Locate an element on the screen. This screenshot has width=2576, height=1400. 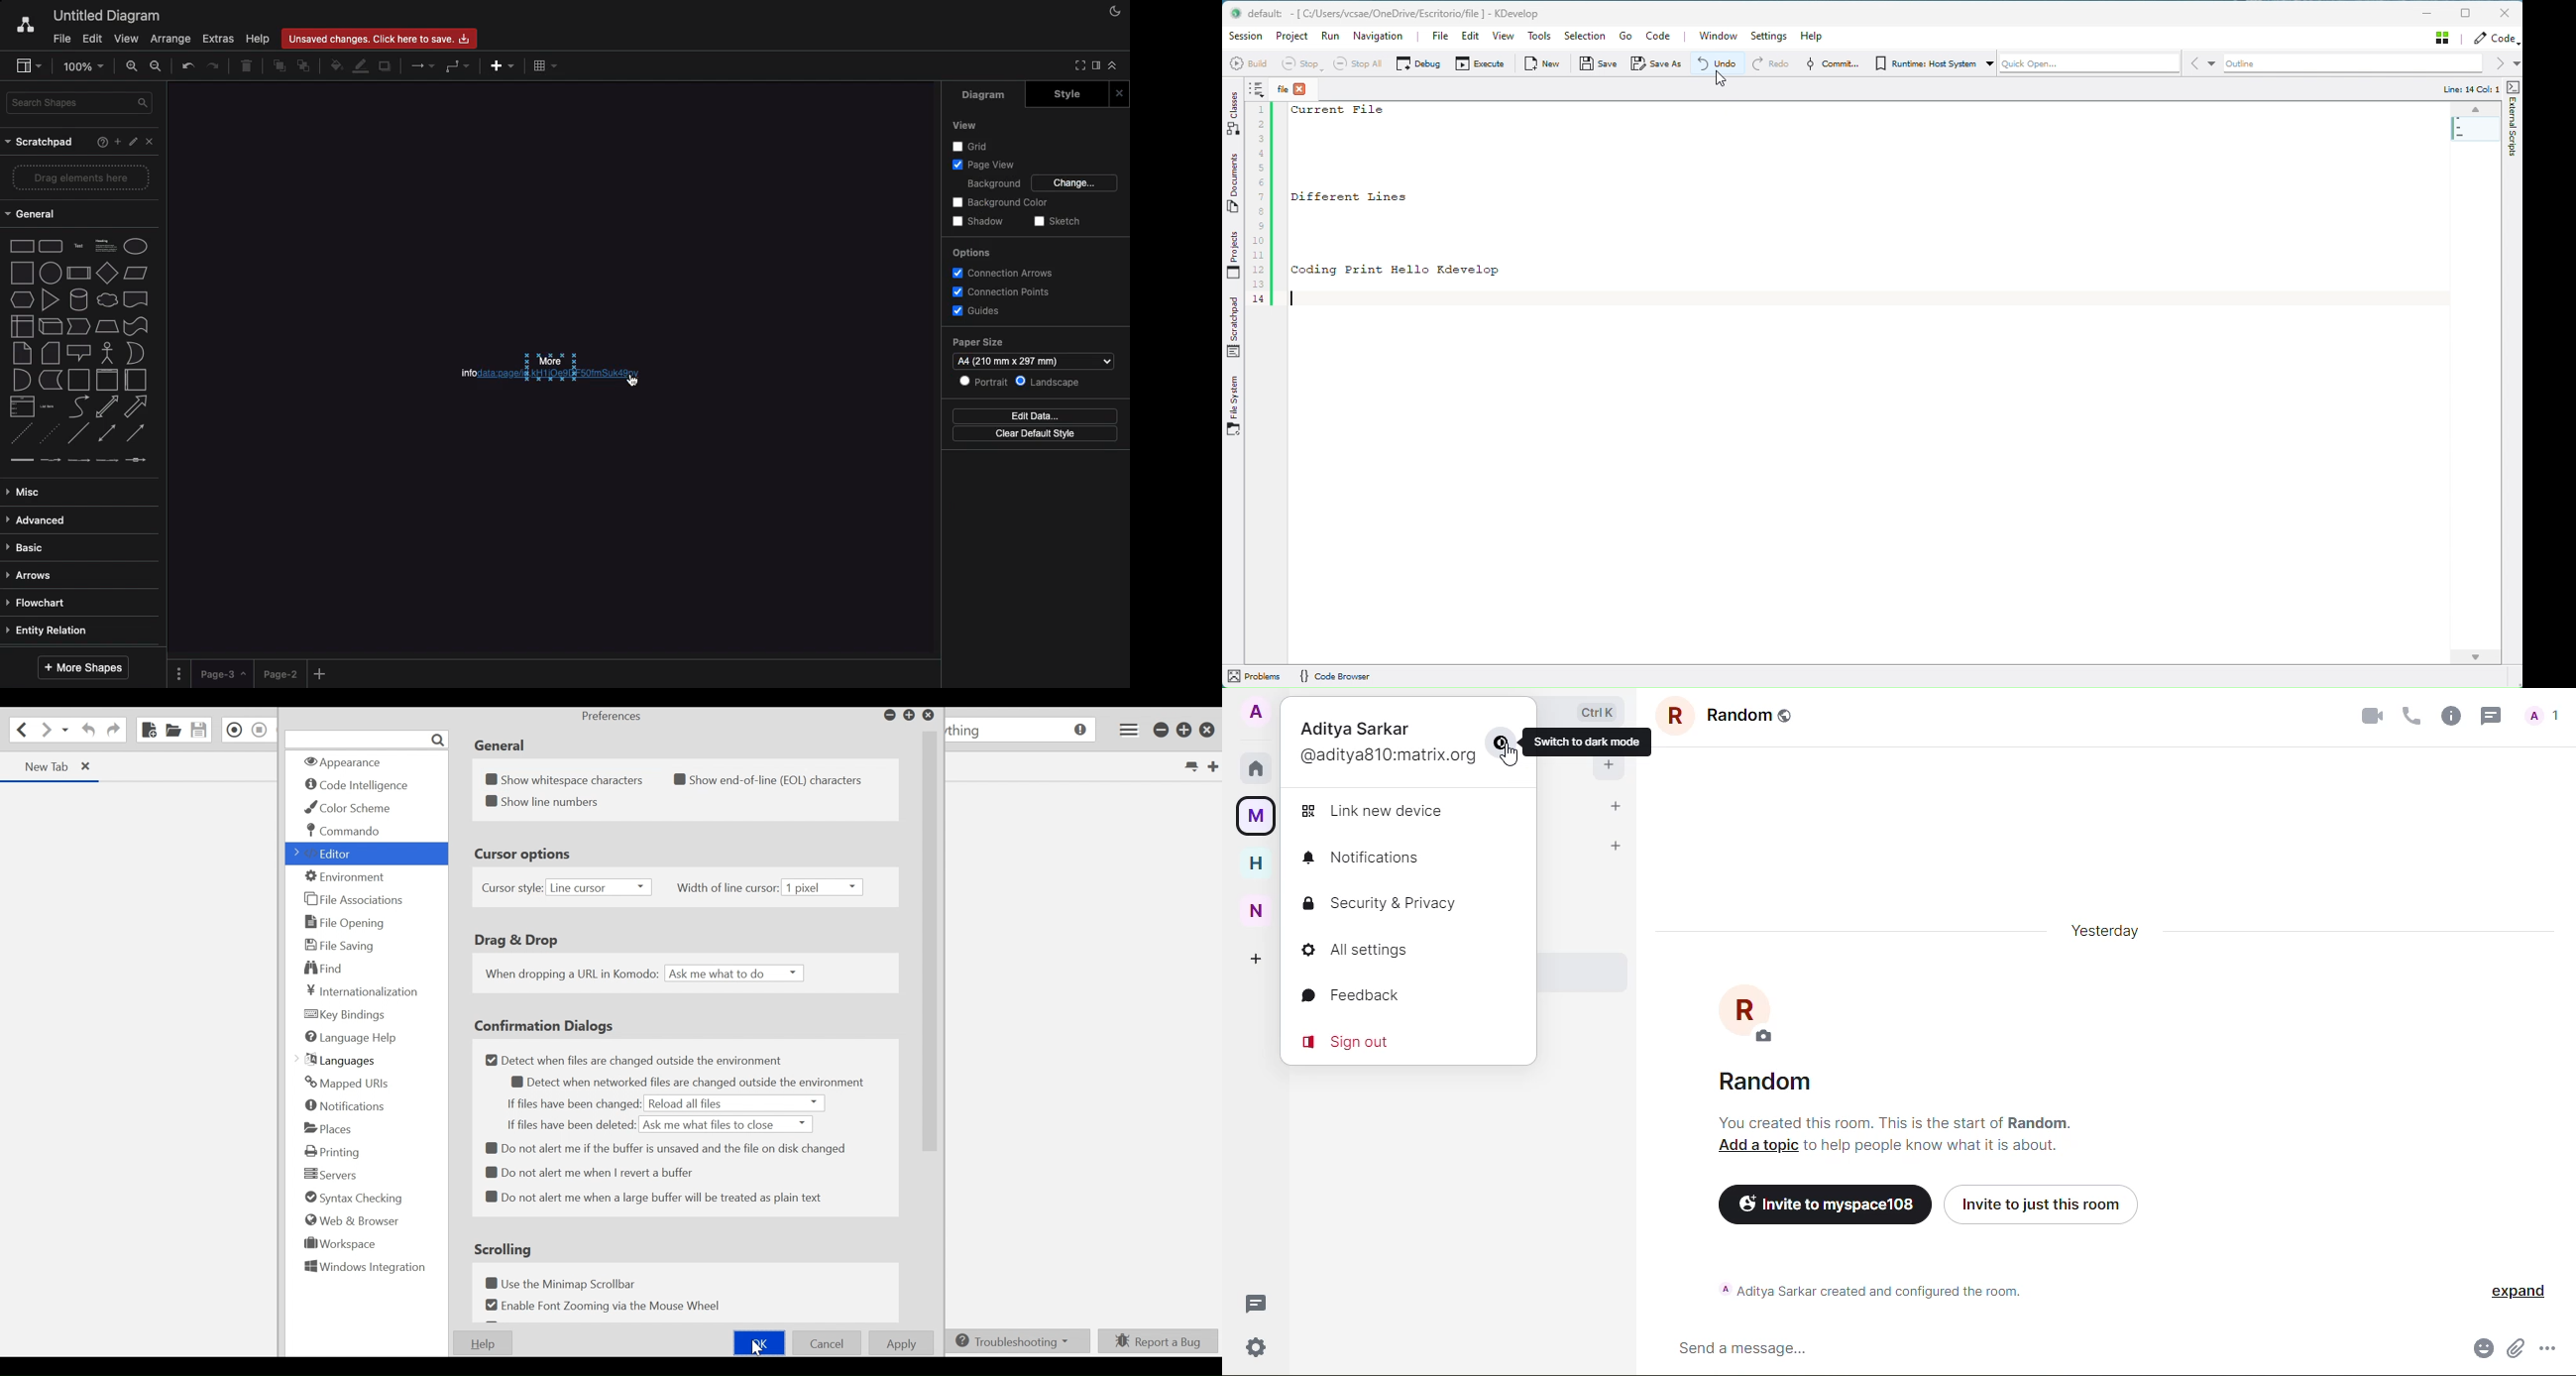
add is located at coordinates (1608, 764).